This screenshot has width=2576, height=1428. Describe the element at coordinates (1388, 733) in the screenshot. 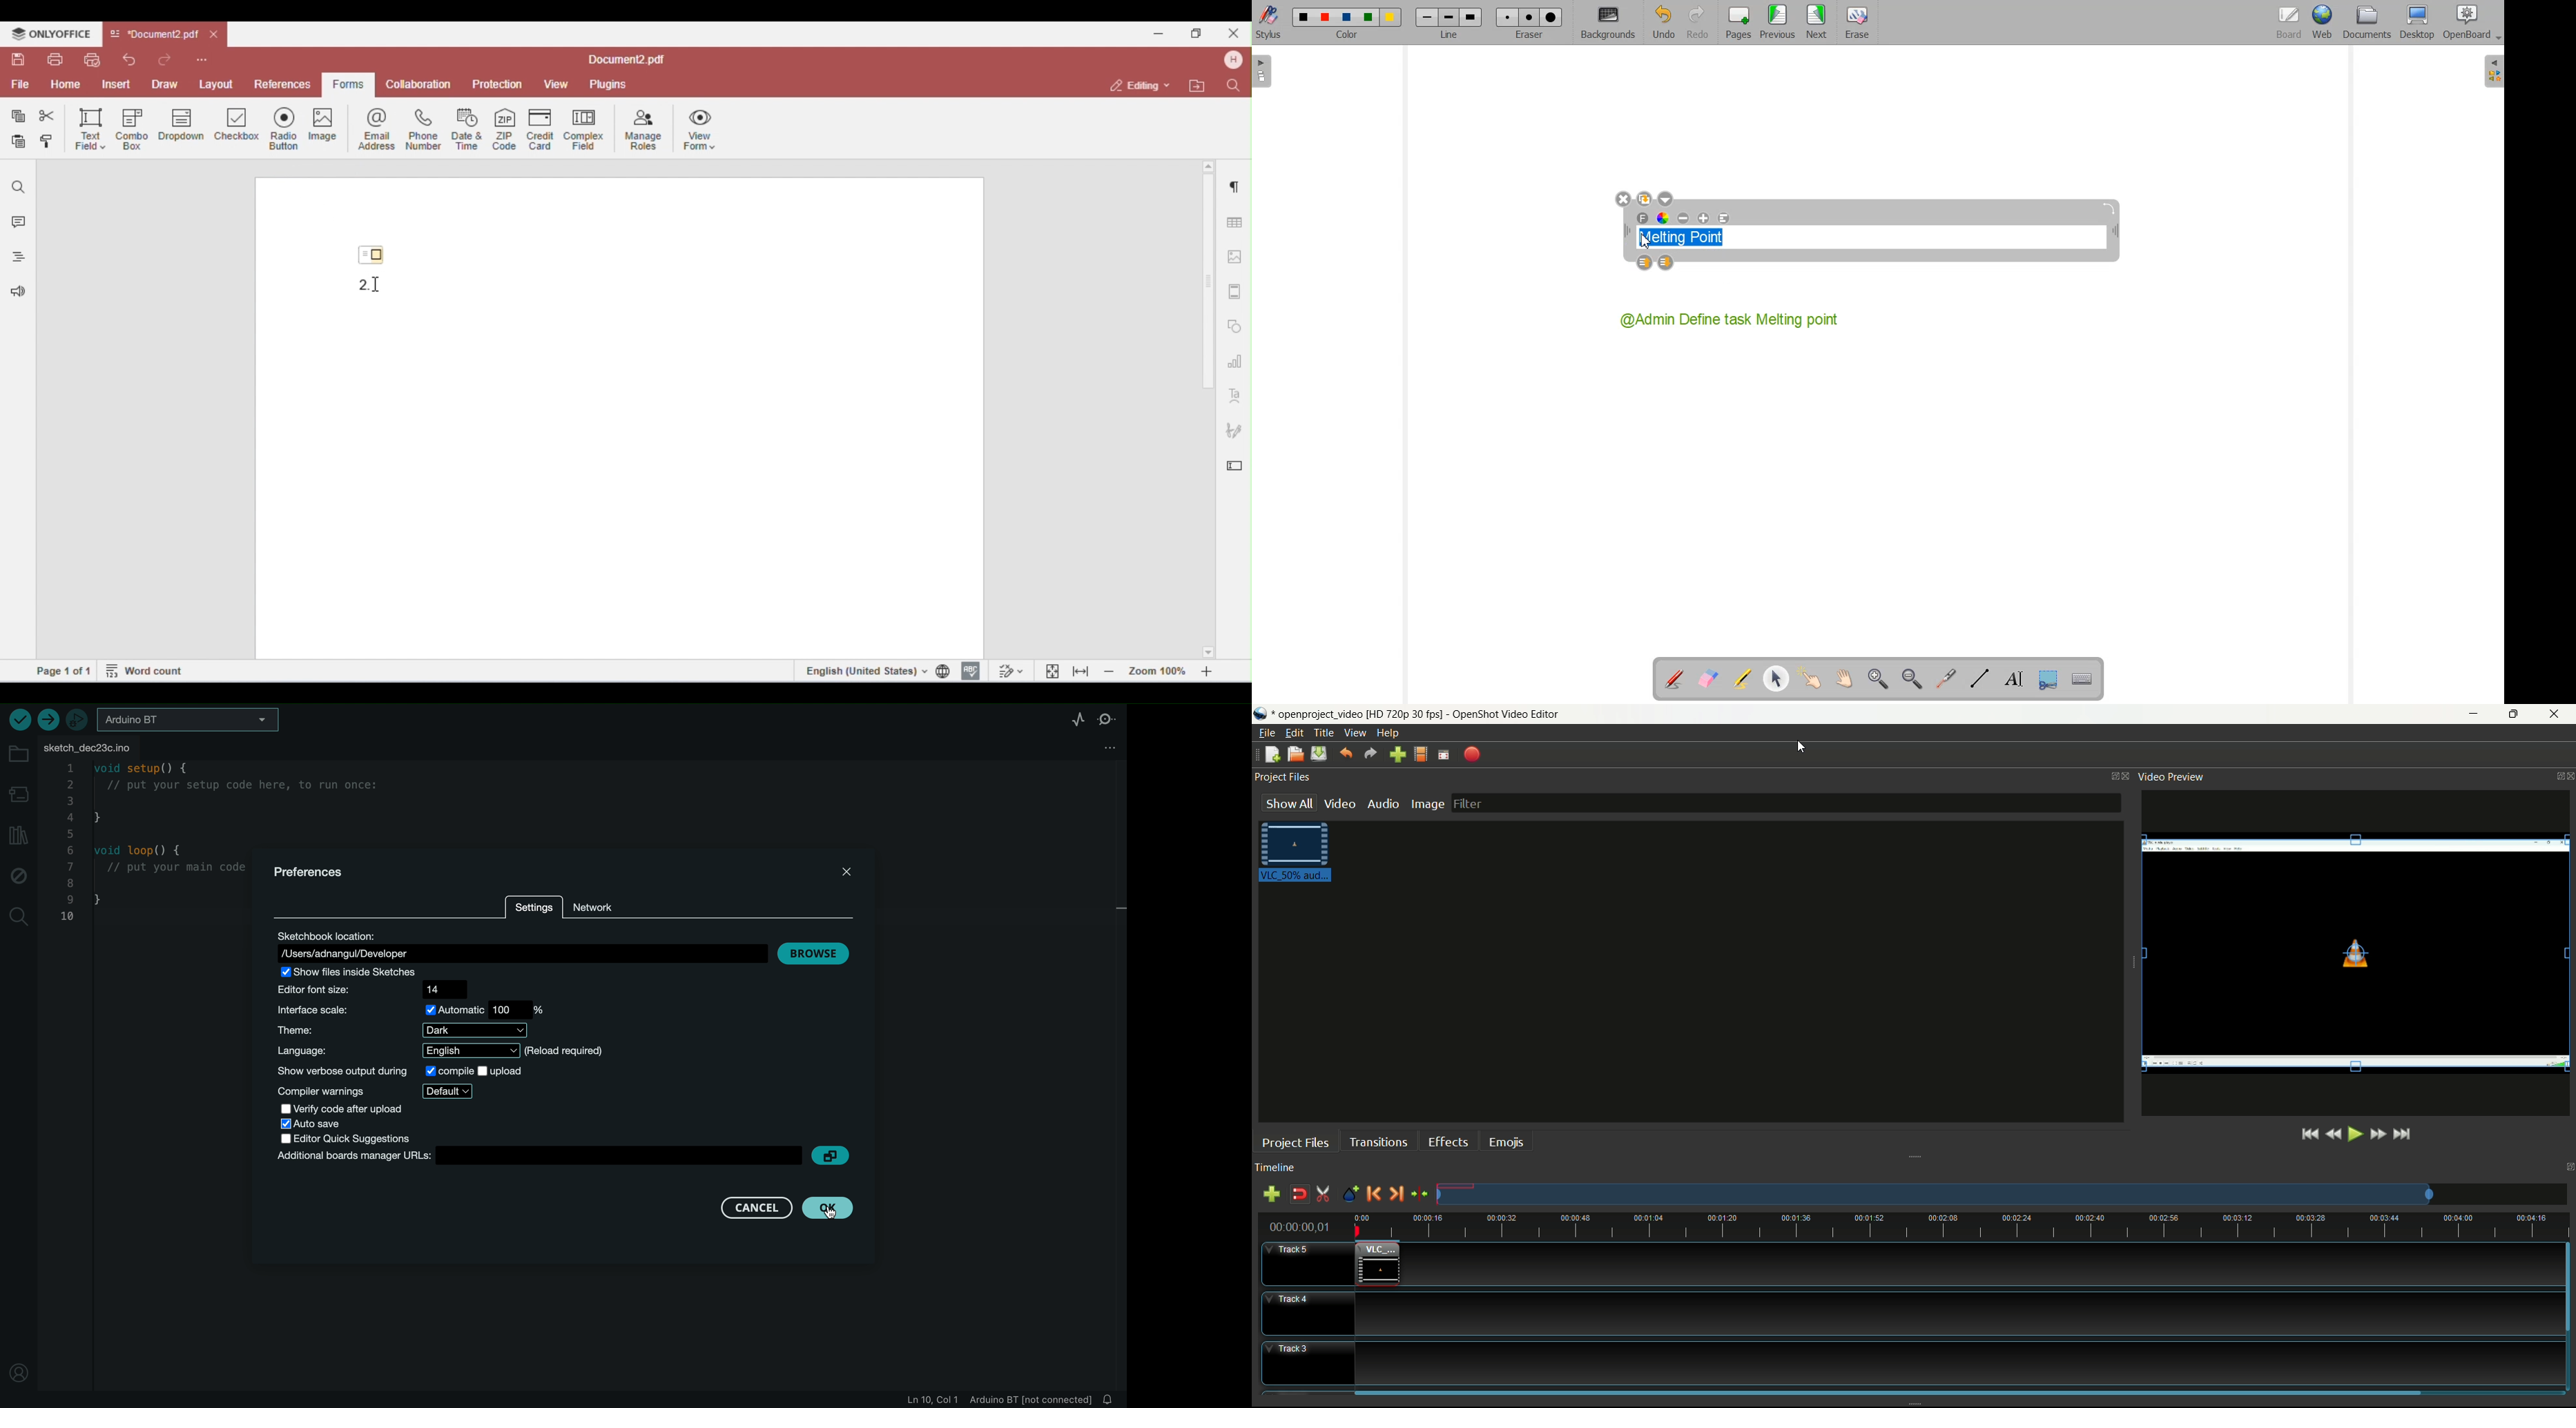

I see `help` at that location.